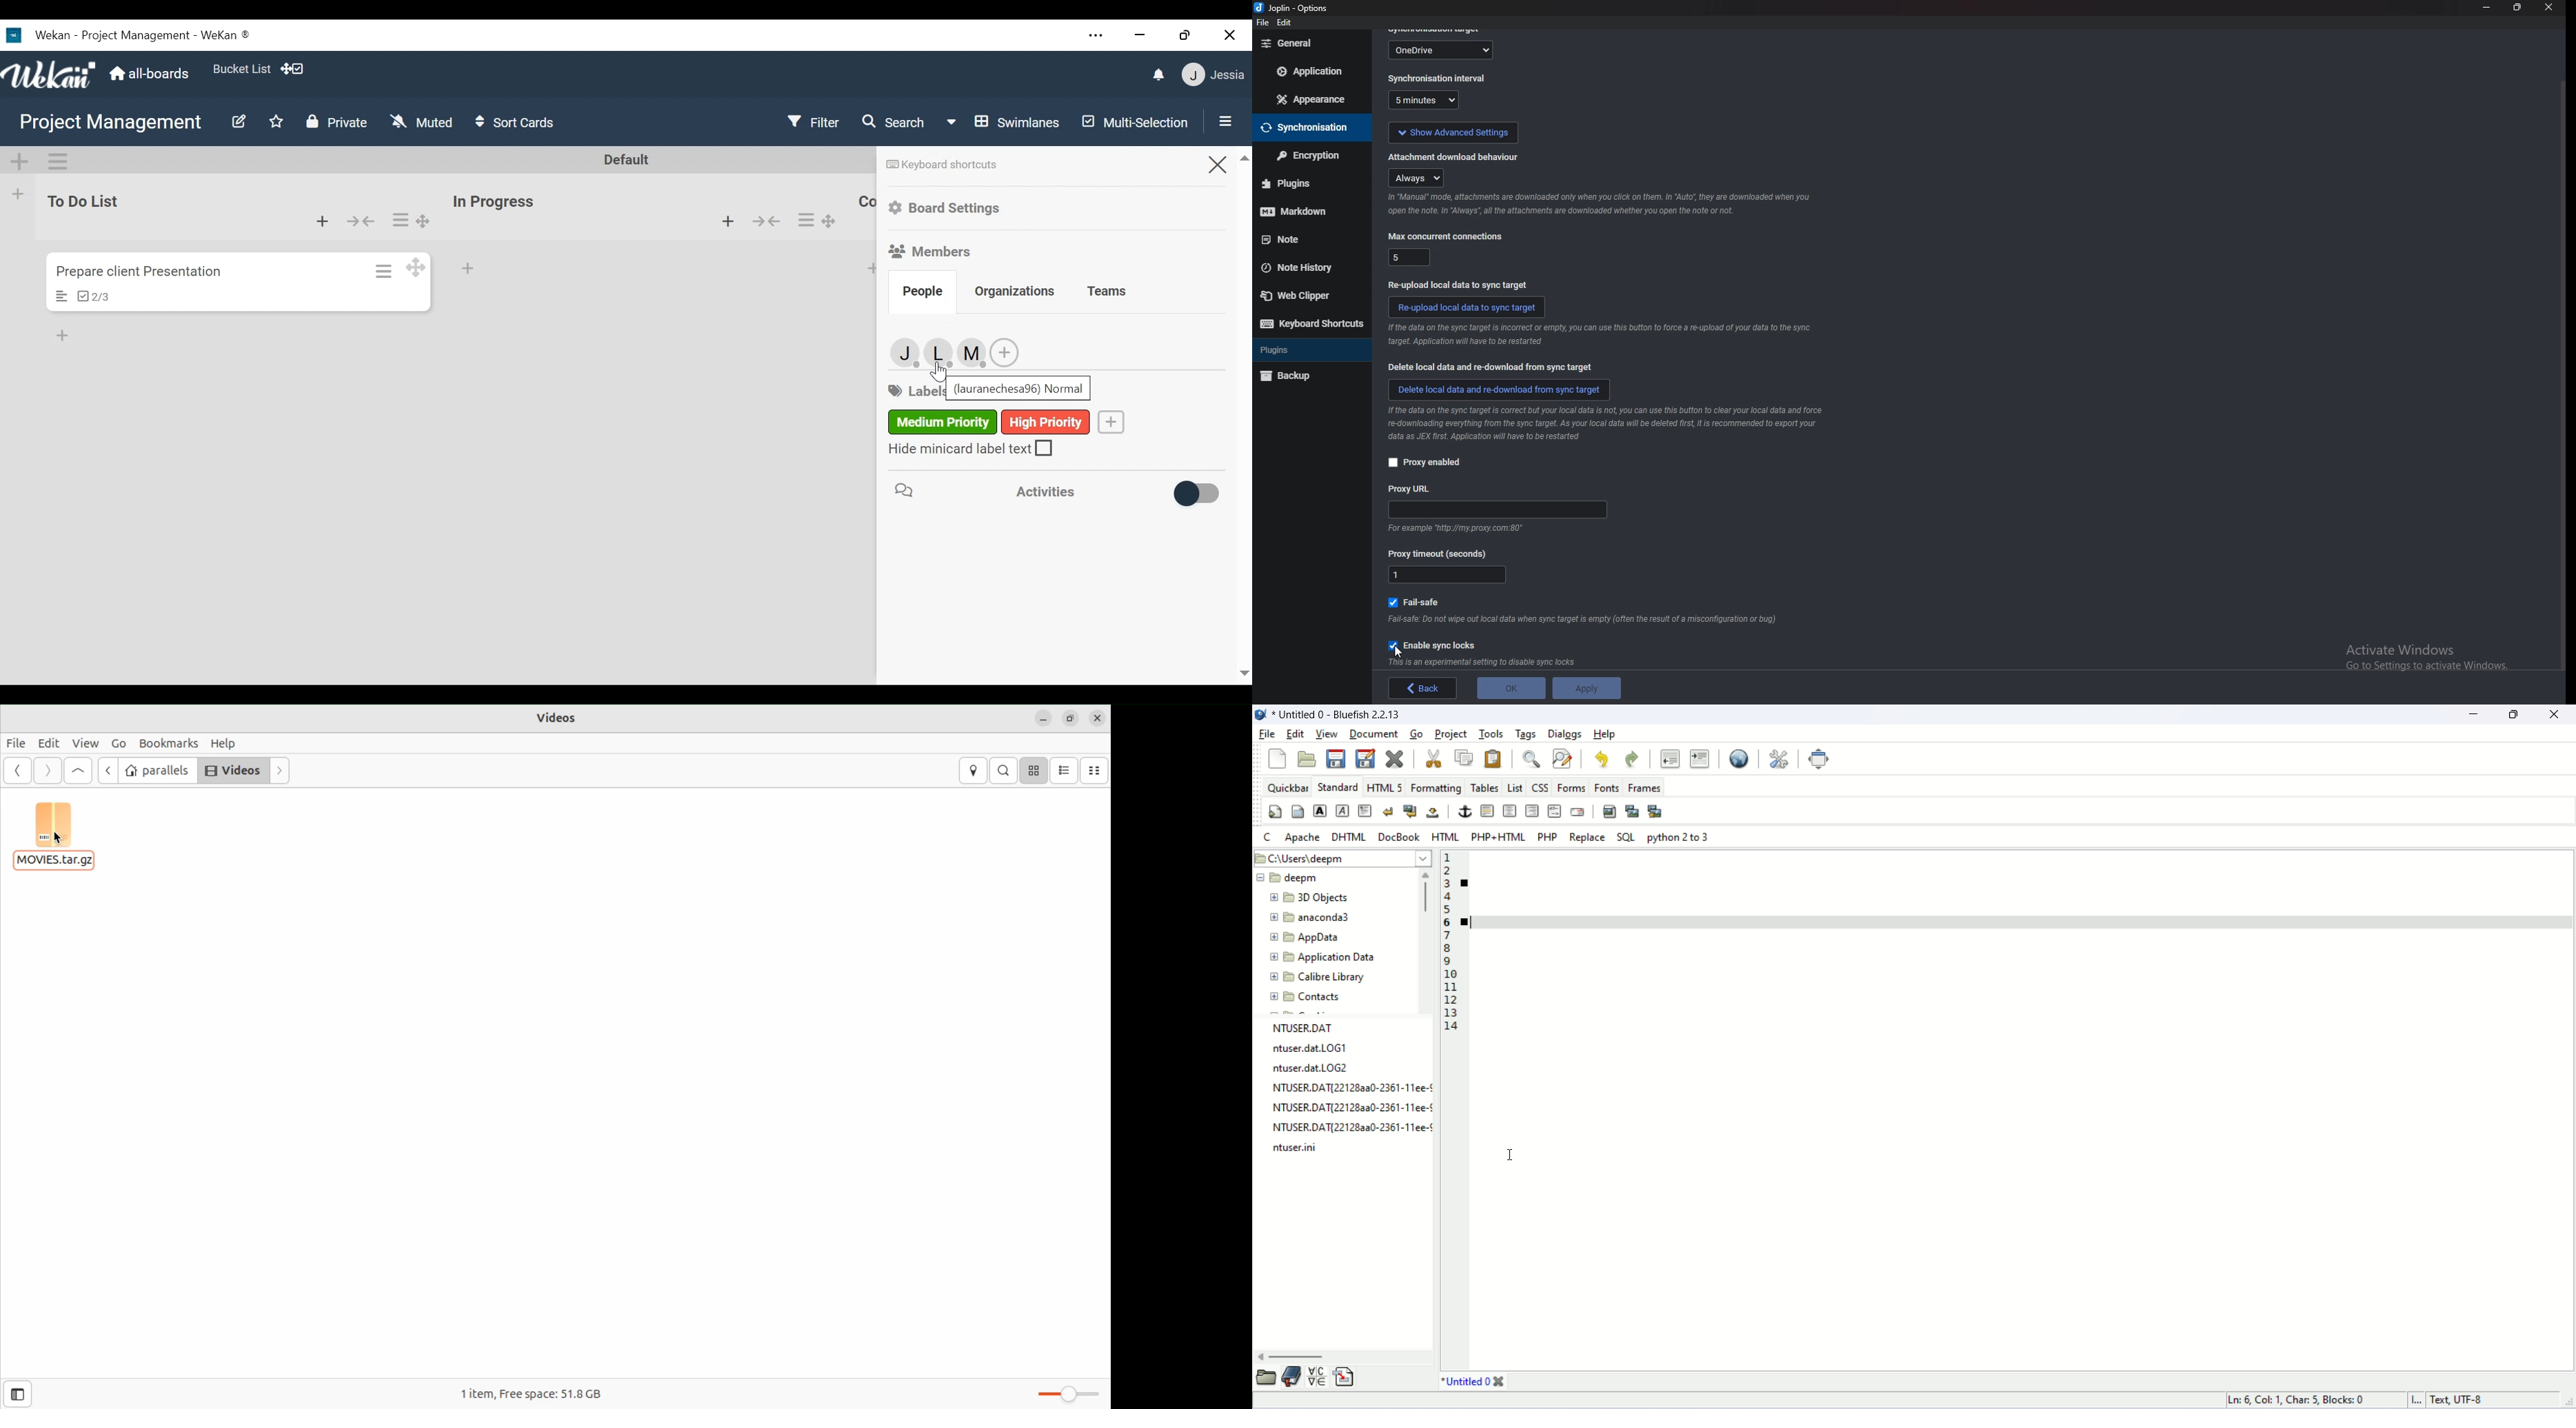  Describe the element at coordinates (1140, 35) in the screenshot. I see `minimie` at that location.